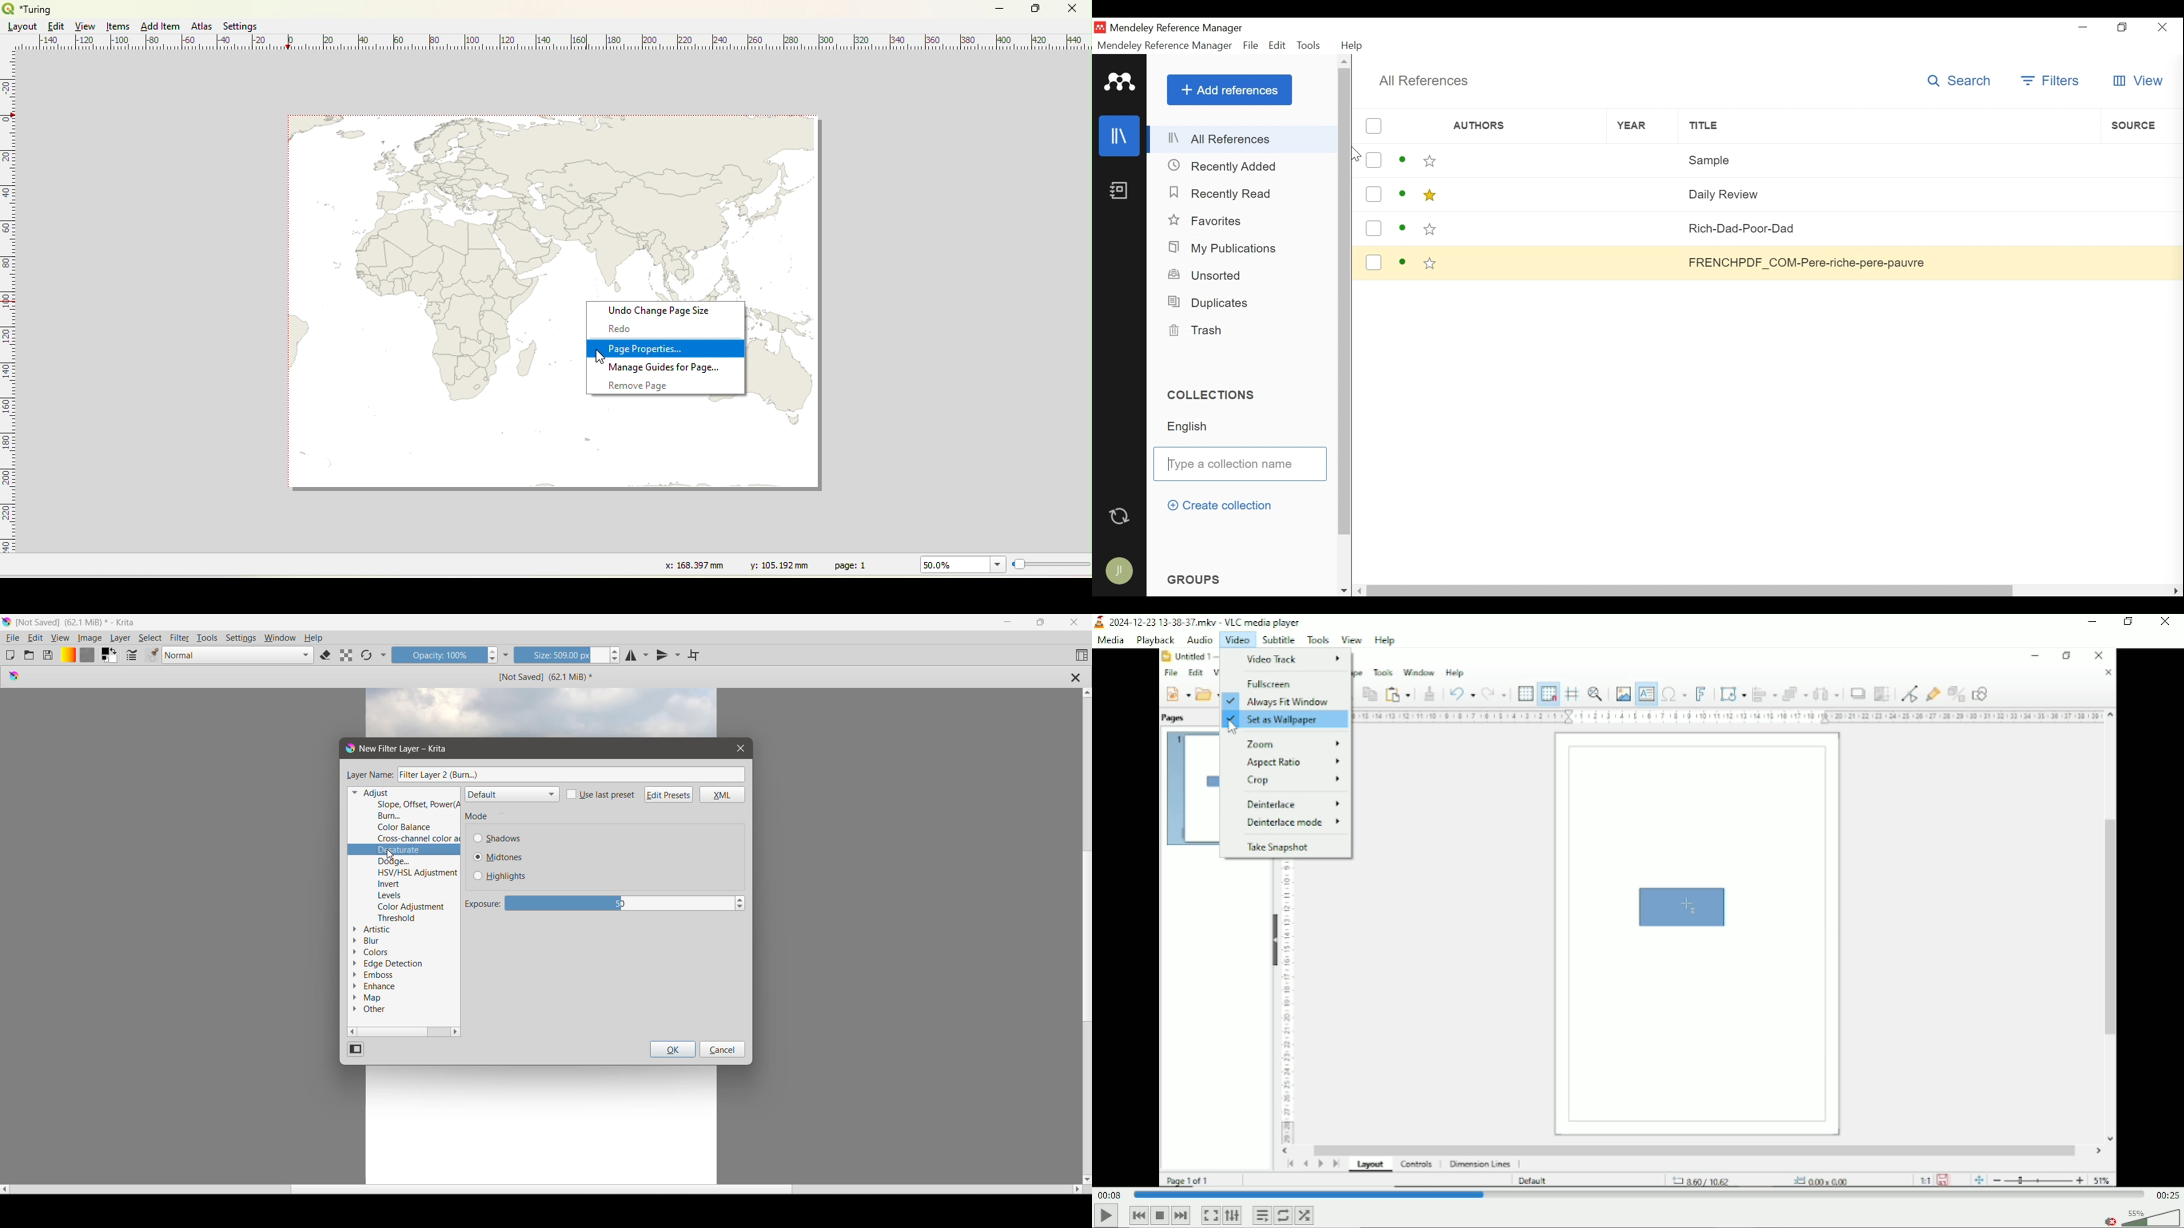  I want to click on Avatar, so click(1118, 568).